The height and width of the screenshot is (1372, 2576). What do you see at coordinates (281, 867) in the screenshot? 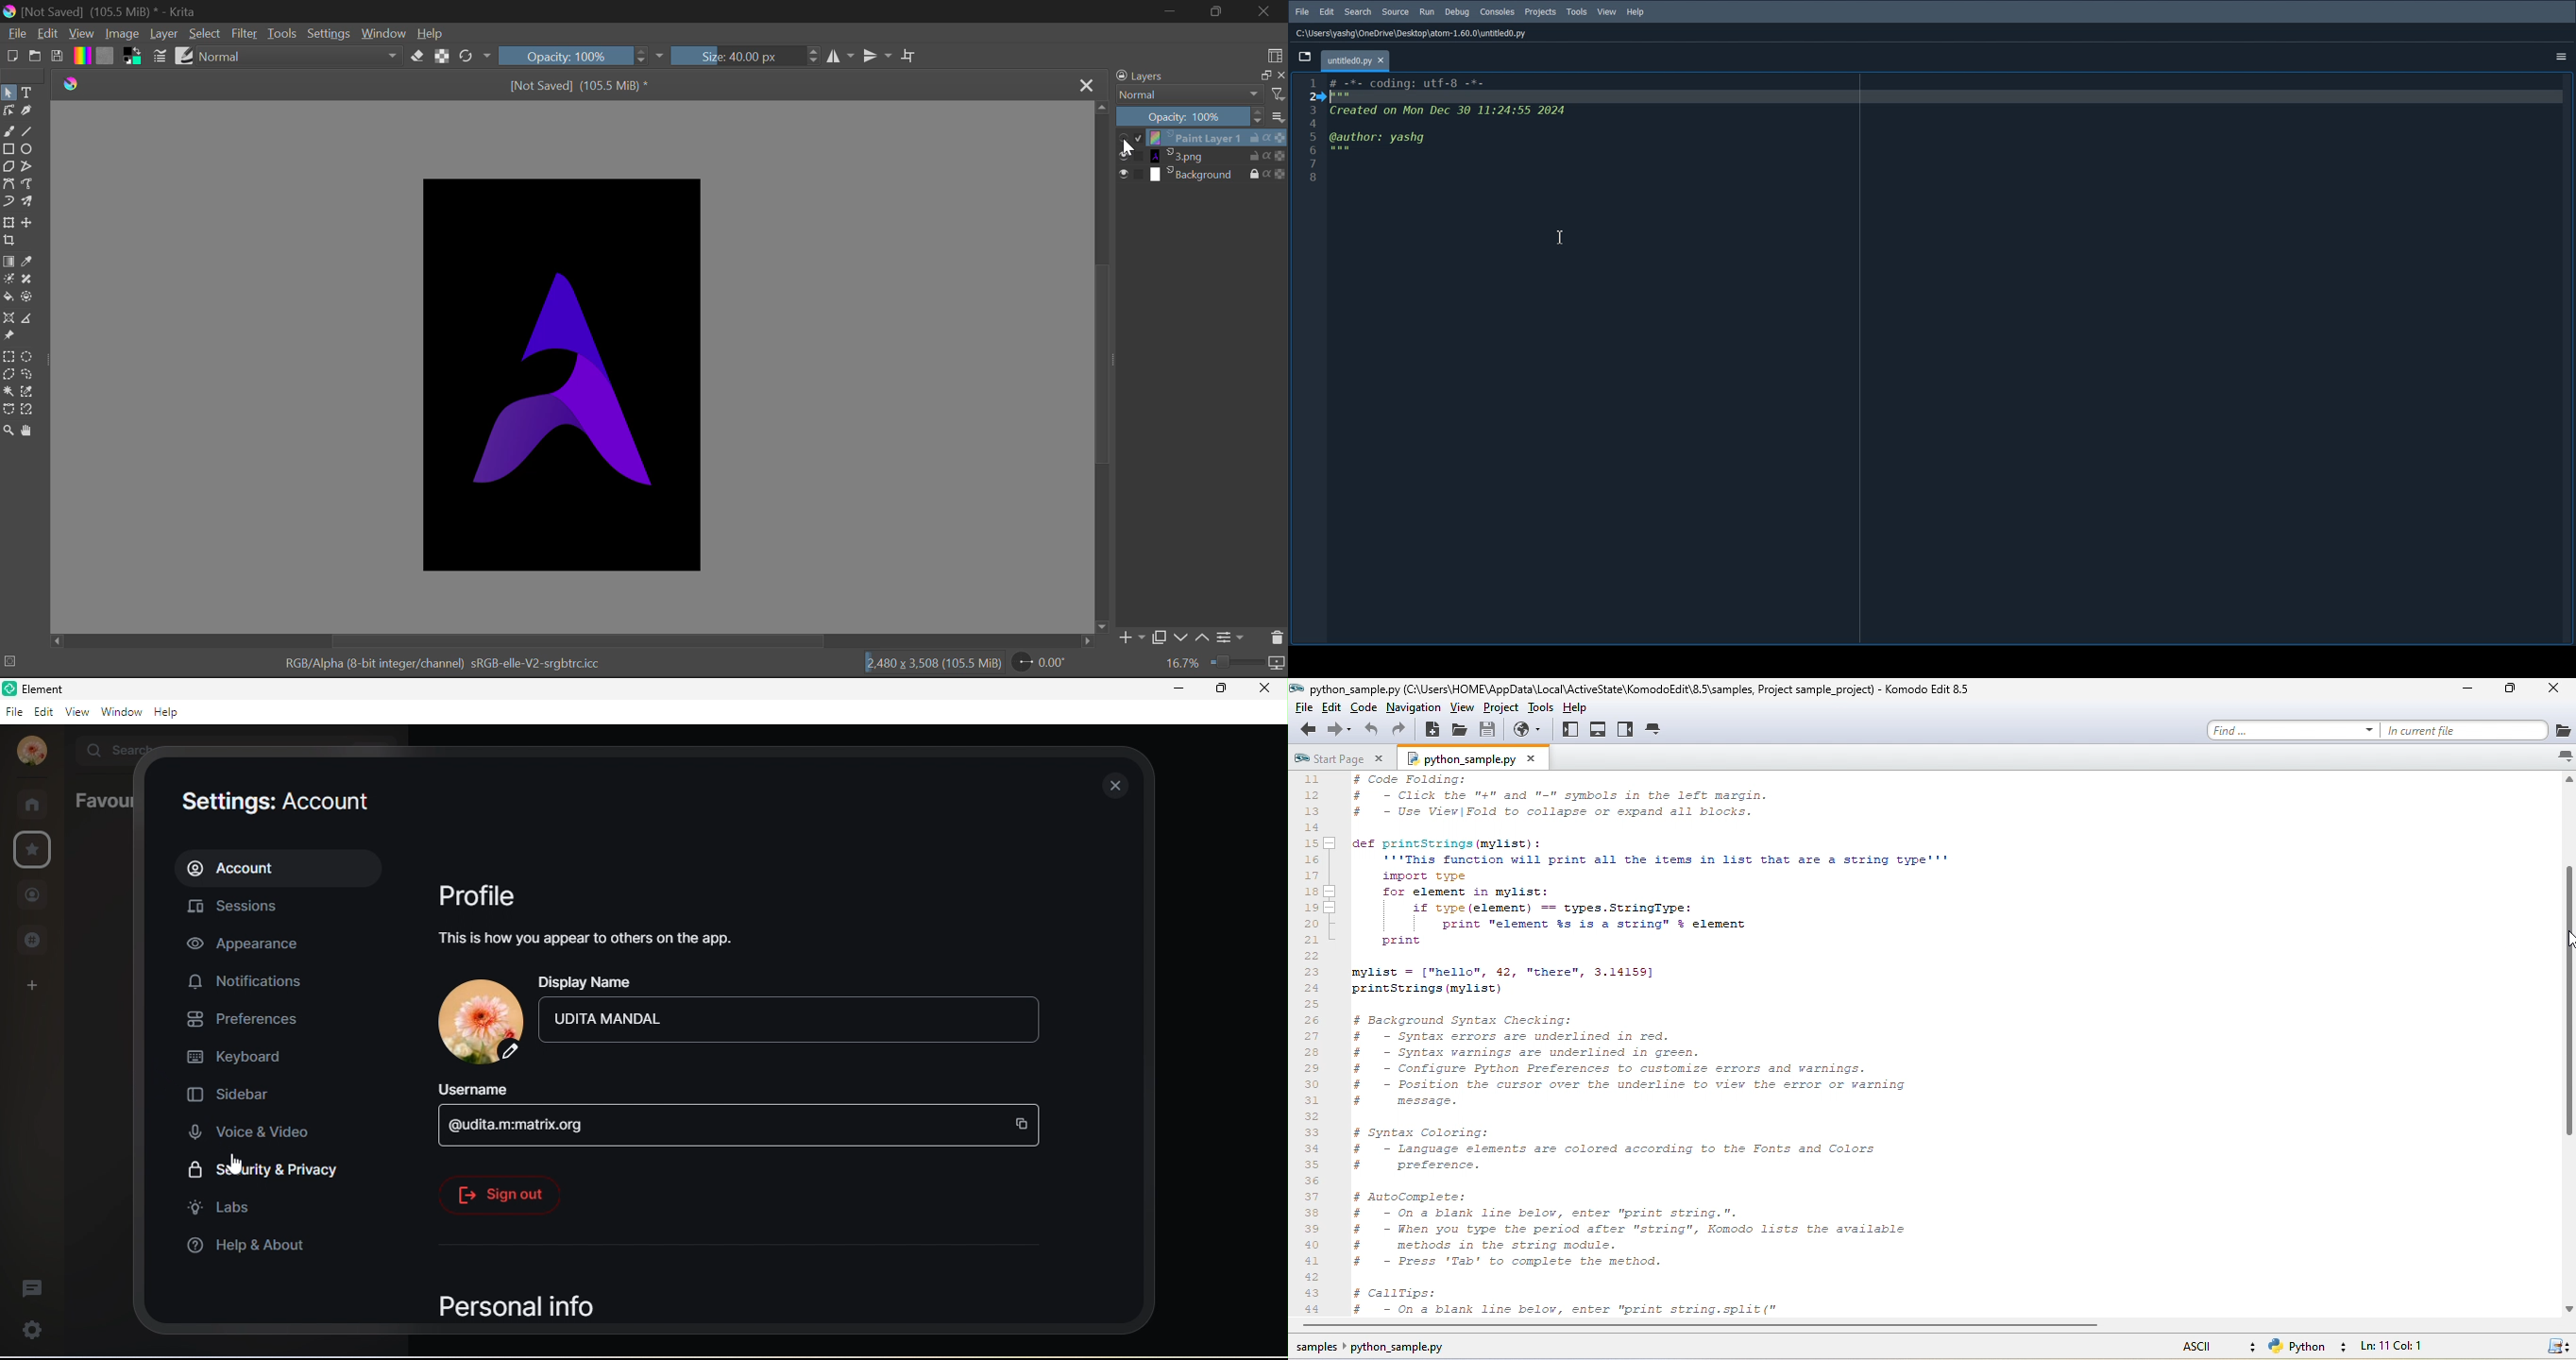
I see `account` at bounding box center [281, 867].